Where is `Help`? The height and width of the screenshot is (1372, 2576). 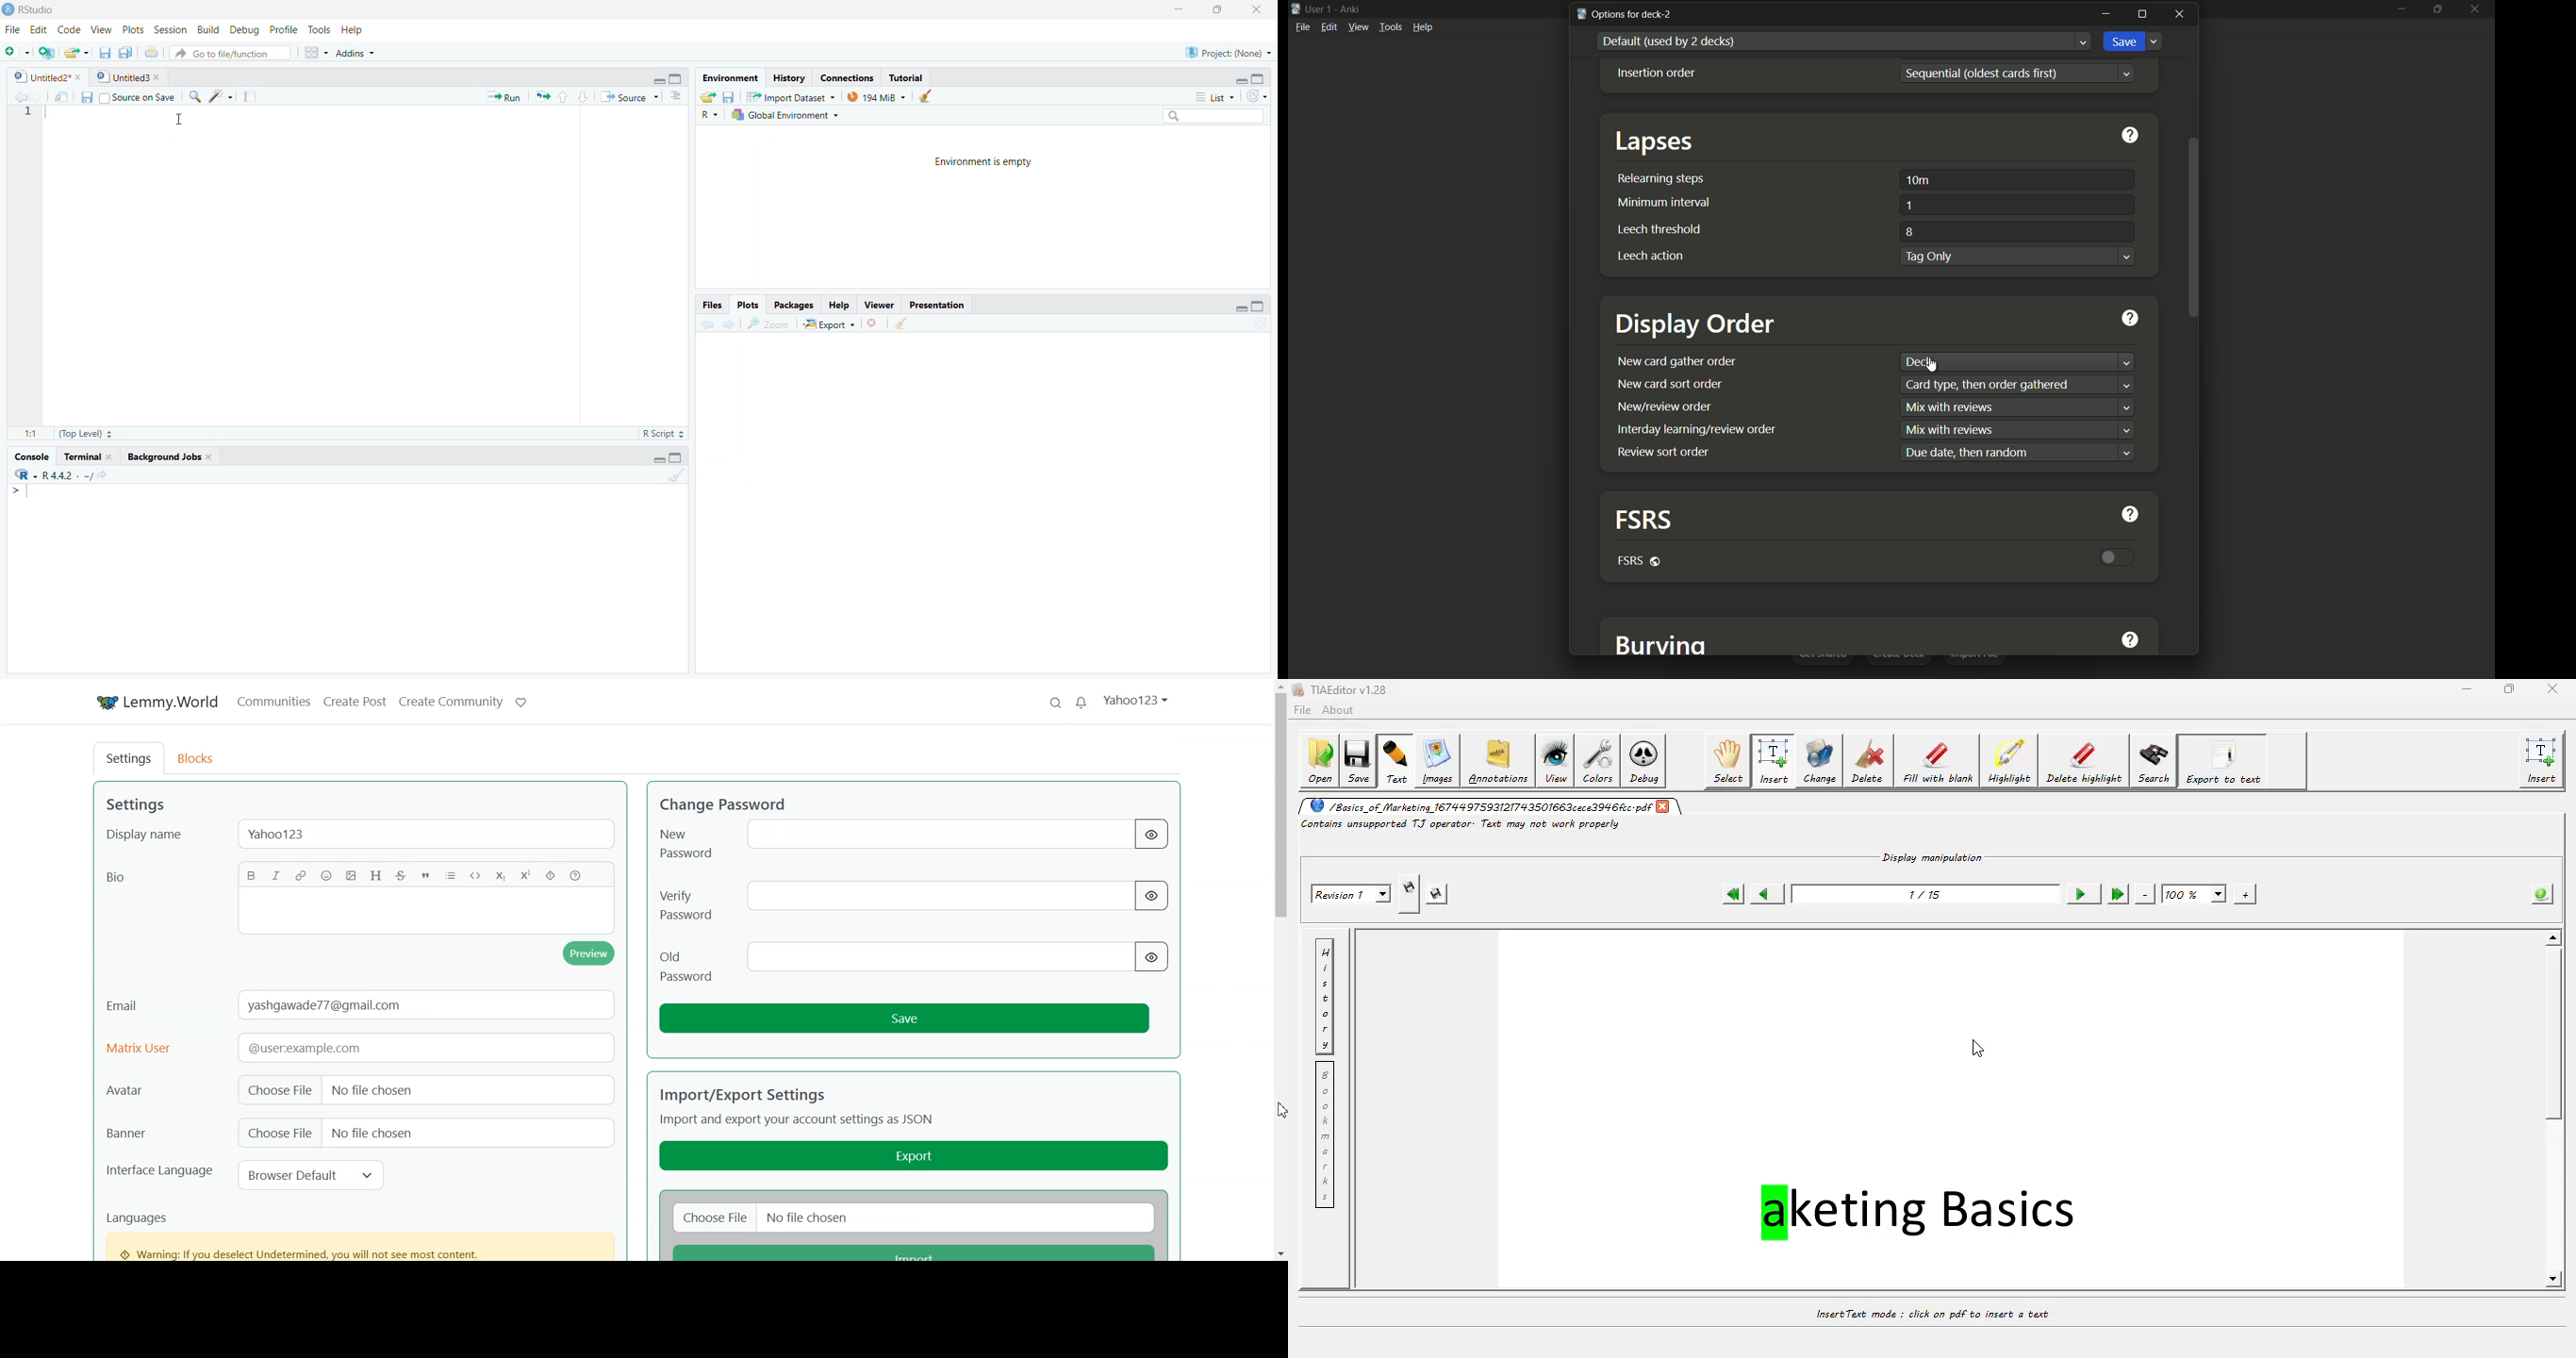
Help is located at coordinates (351, 30).